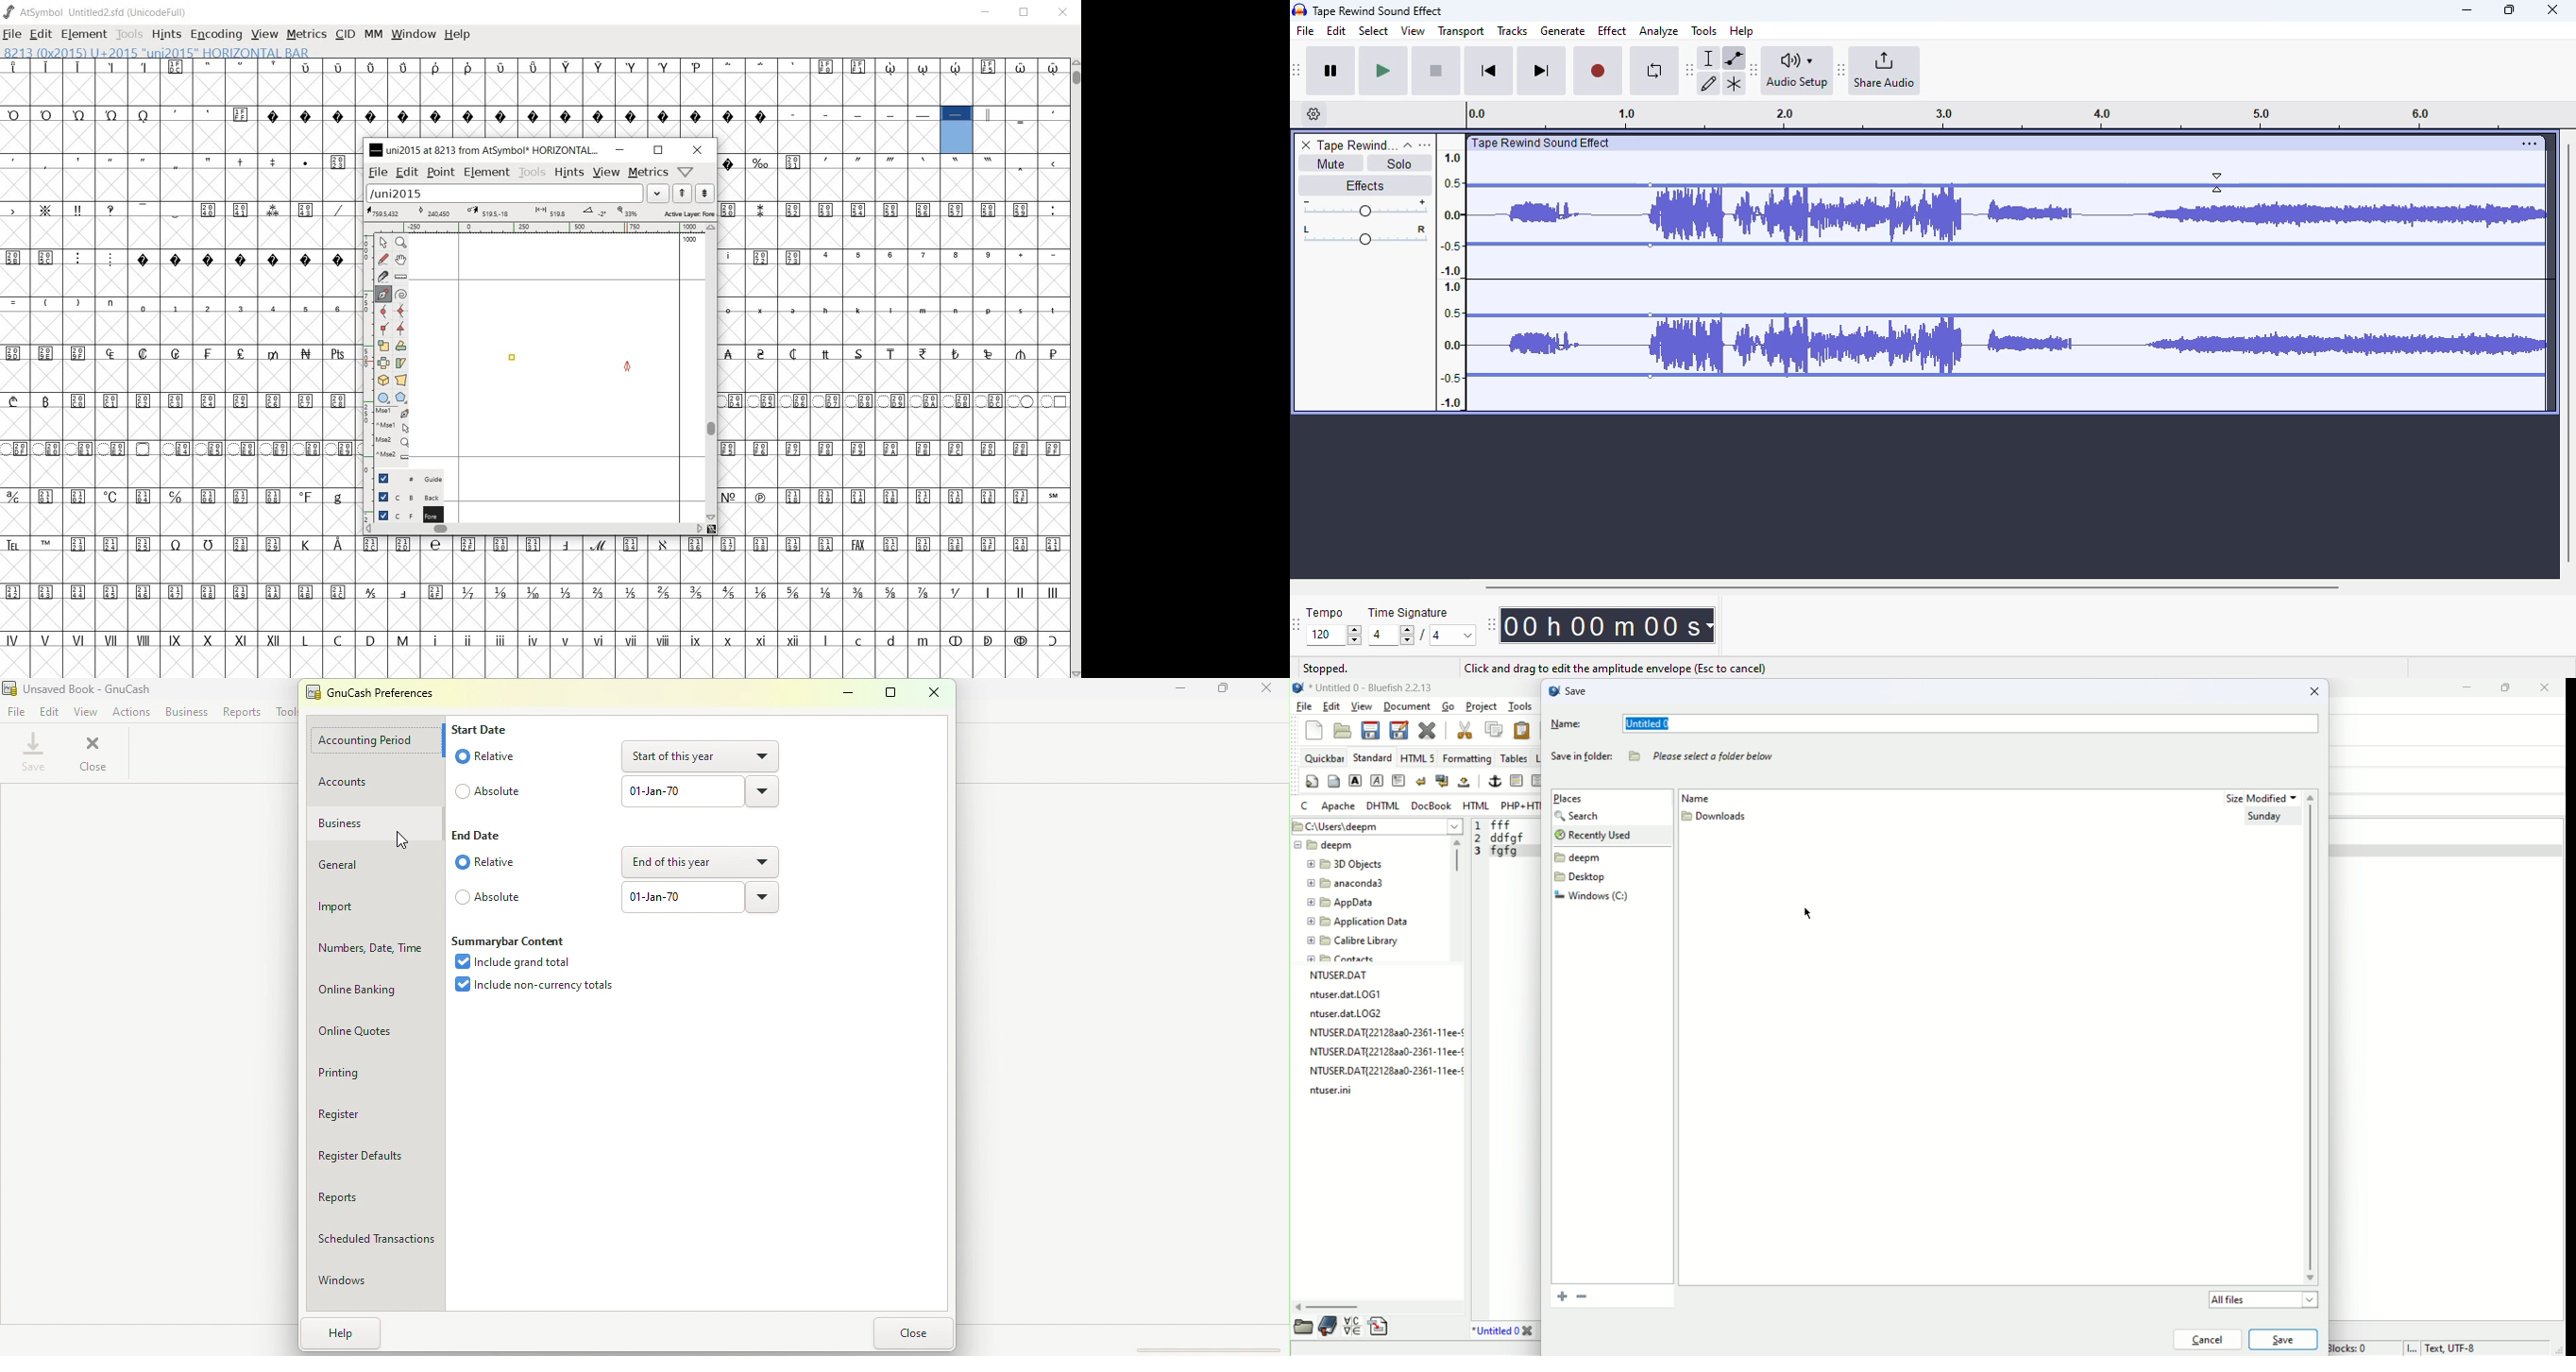 The width and height of the screenshot is (2576, 1372). What do you see at coordinates (17, 714) in the screenshot?
I see `File` at bounding box center [17, 714].